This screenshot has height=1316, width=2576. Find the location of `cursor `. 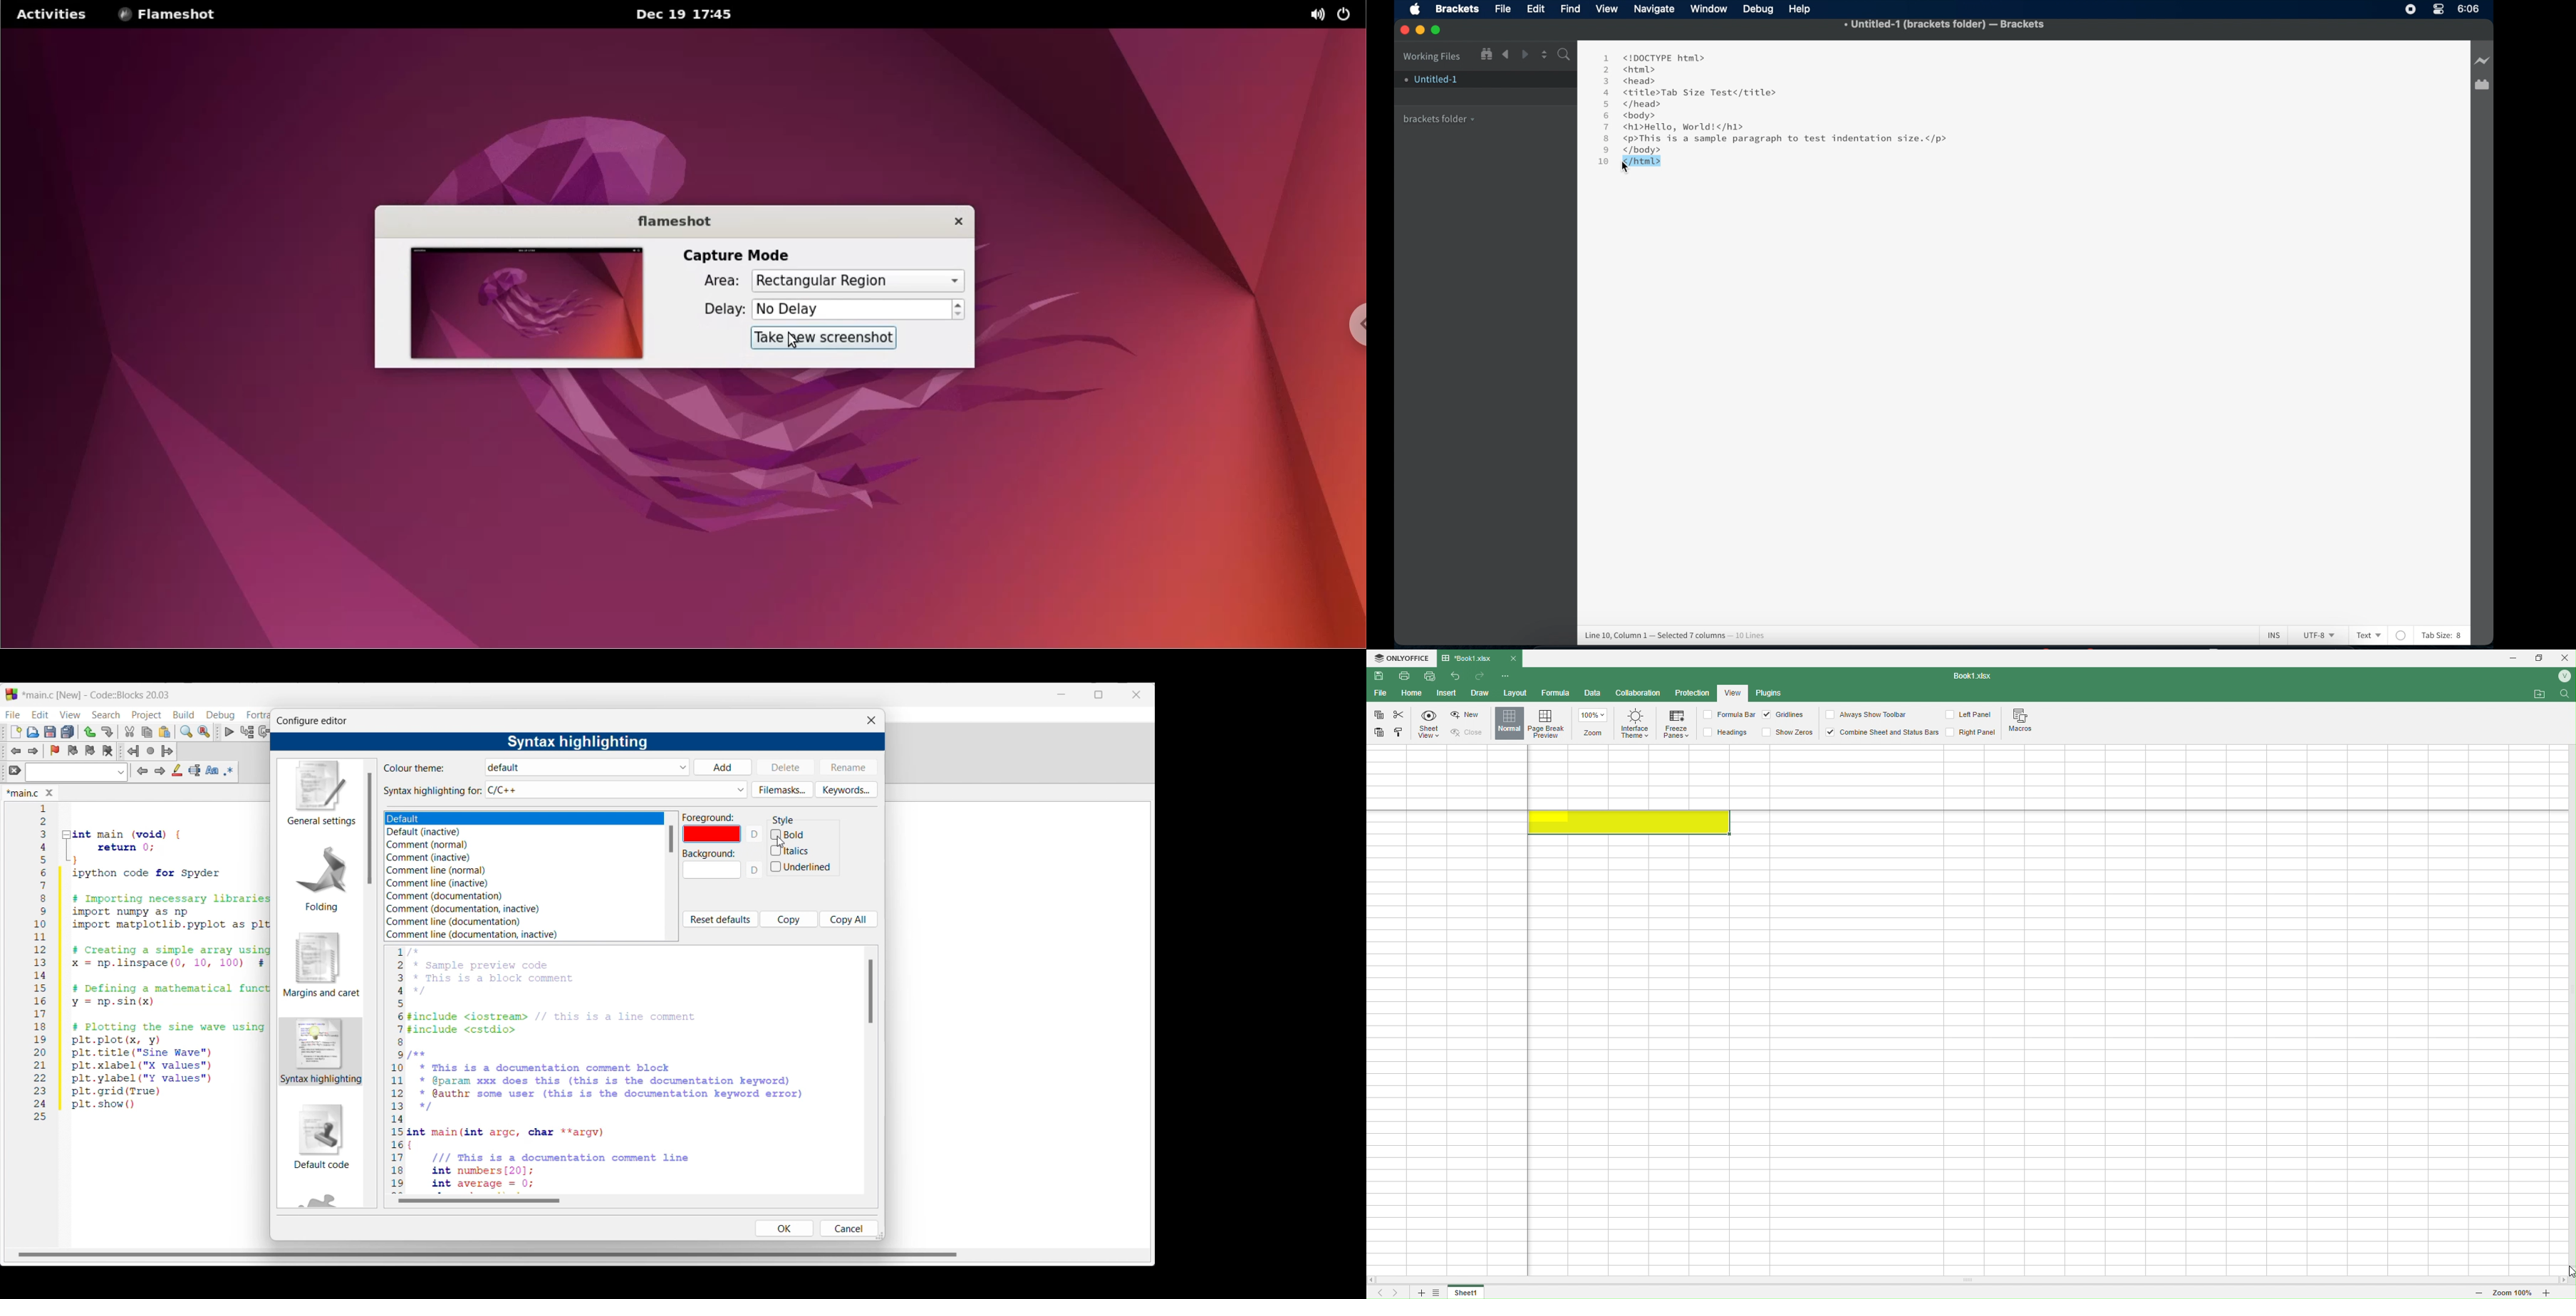

cursor  is located at coordinates (789, 341).